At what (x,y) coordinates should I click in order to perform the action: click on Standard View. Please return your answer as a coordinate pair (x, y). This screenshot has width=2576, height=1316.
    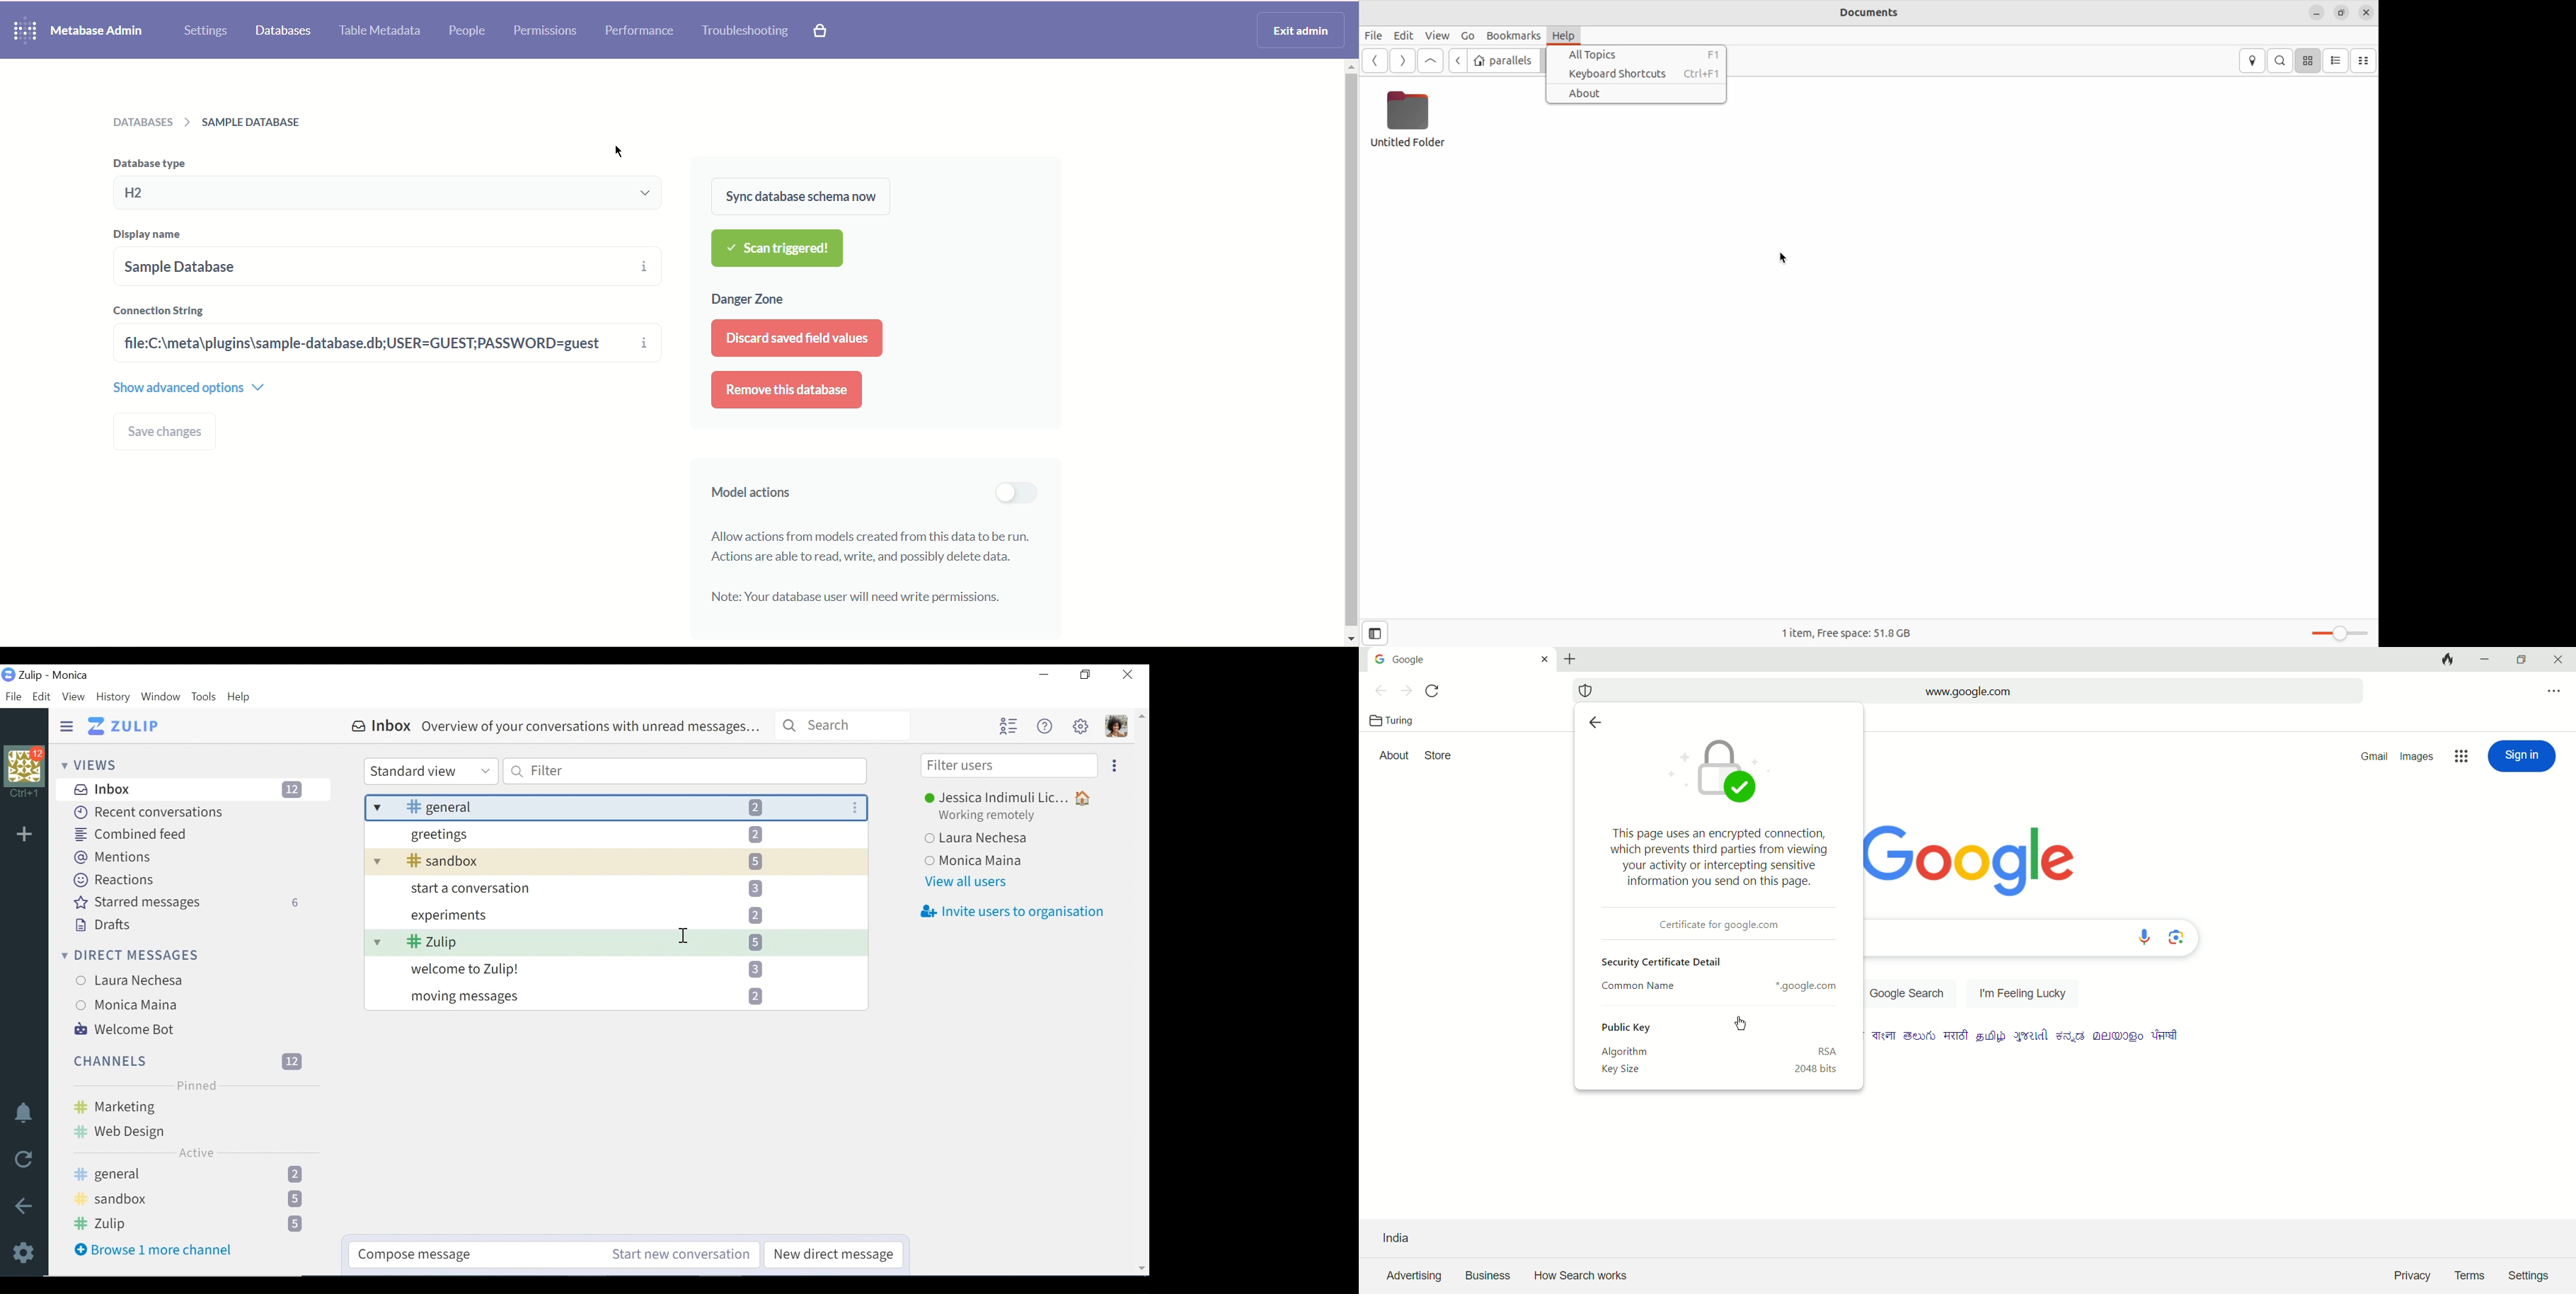
    Looking at the image, I should click on (432, 771).